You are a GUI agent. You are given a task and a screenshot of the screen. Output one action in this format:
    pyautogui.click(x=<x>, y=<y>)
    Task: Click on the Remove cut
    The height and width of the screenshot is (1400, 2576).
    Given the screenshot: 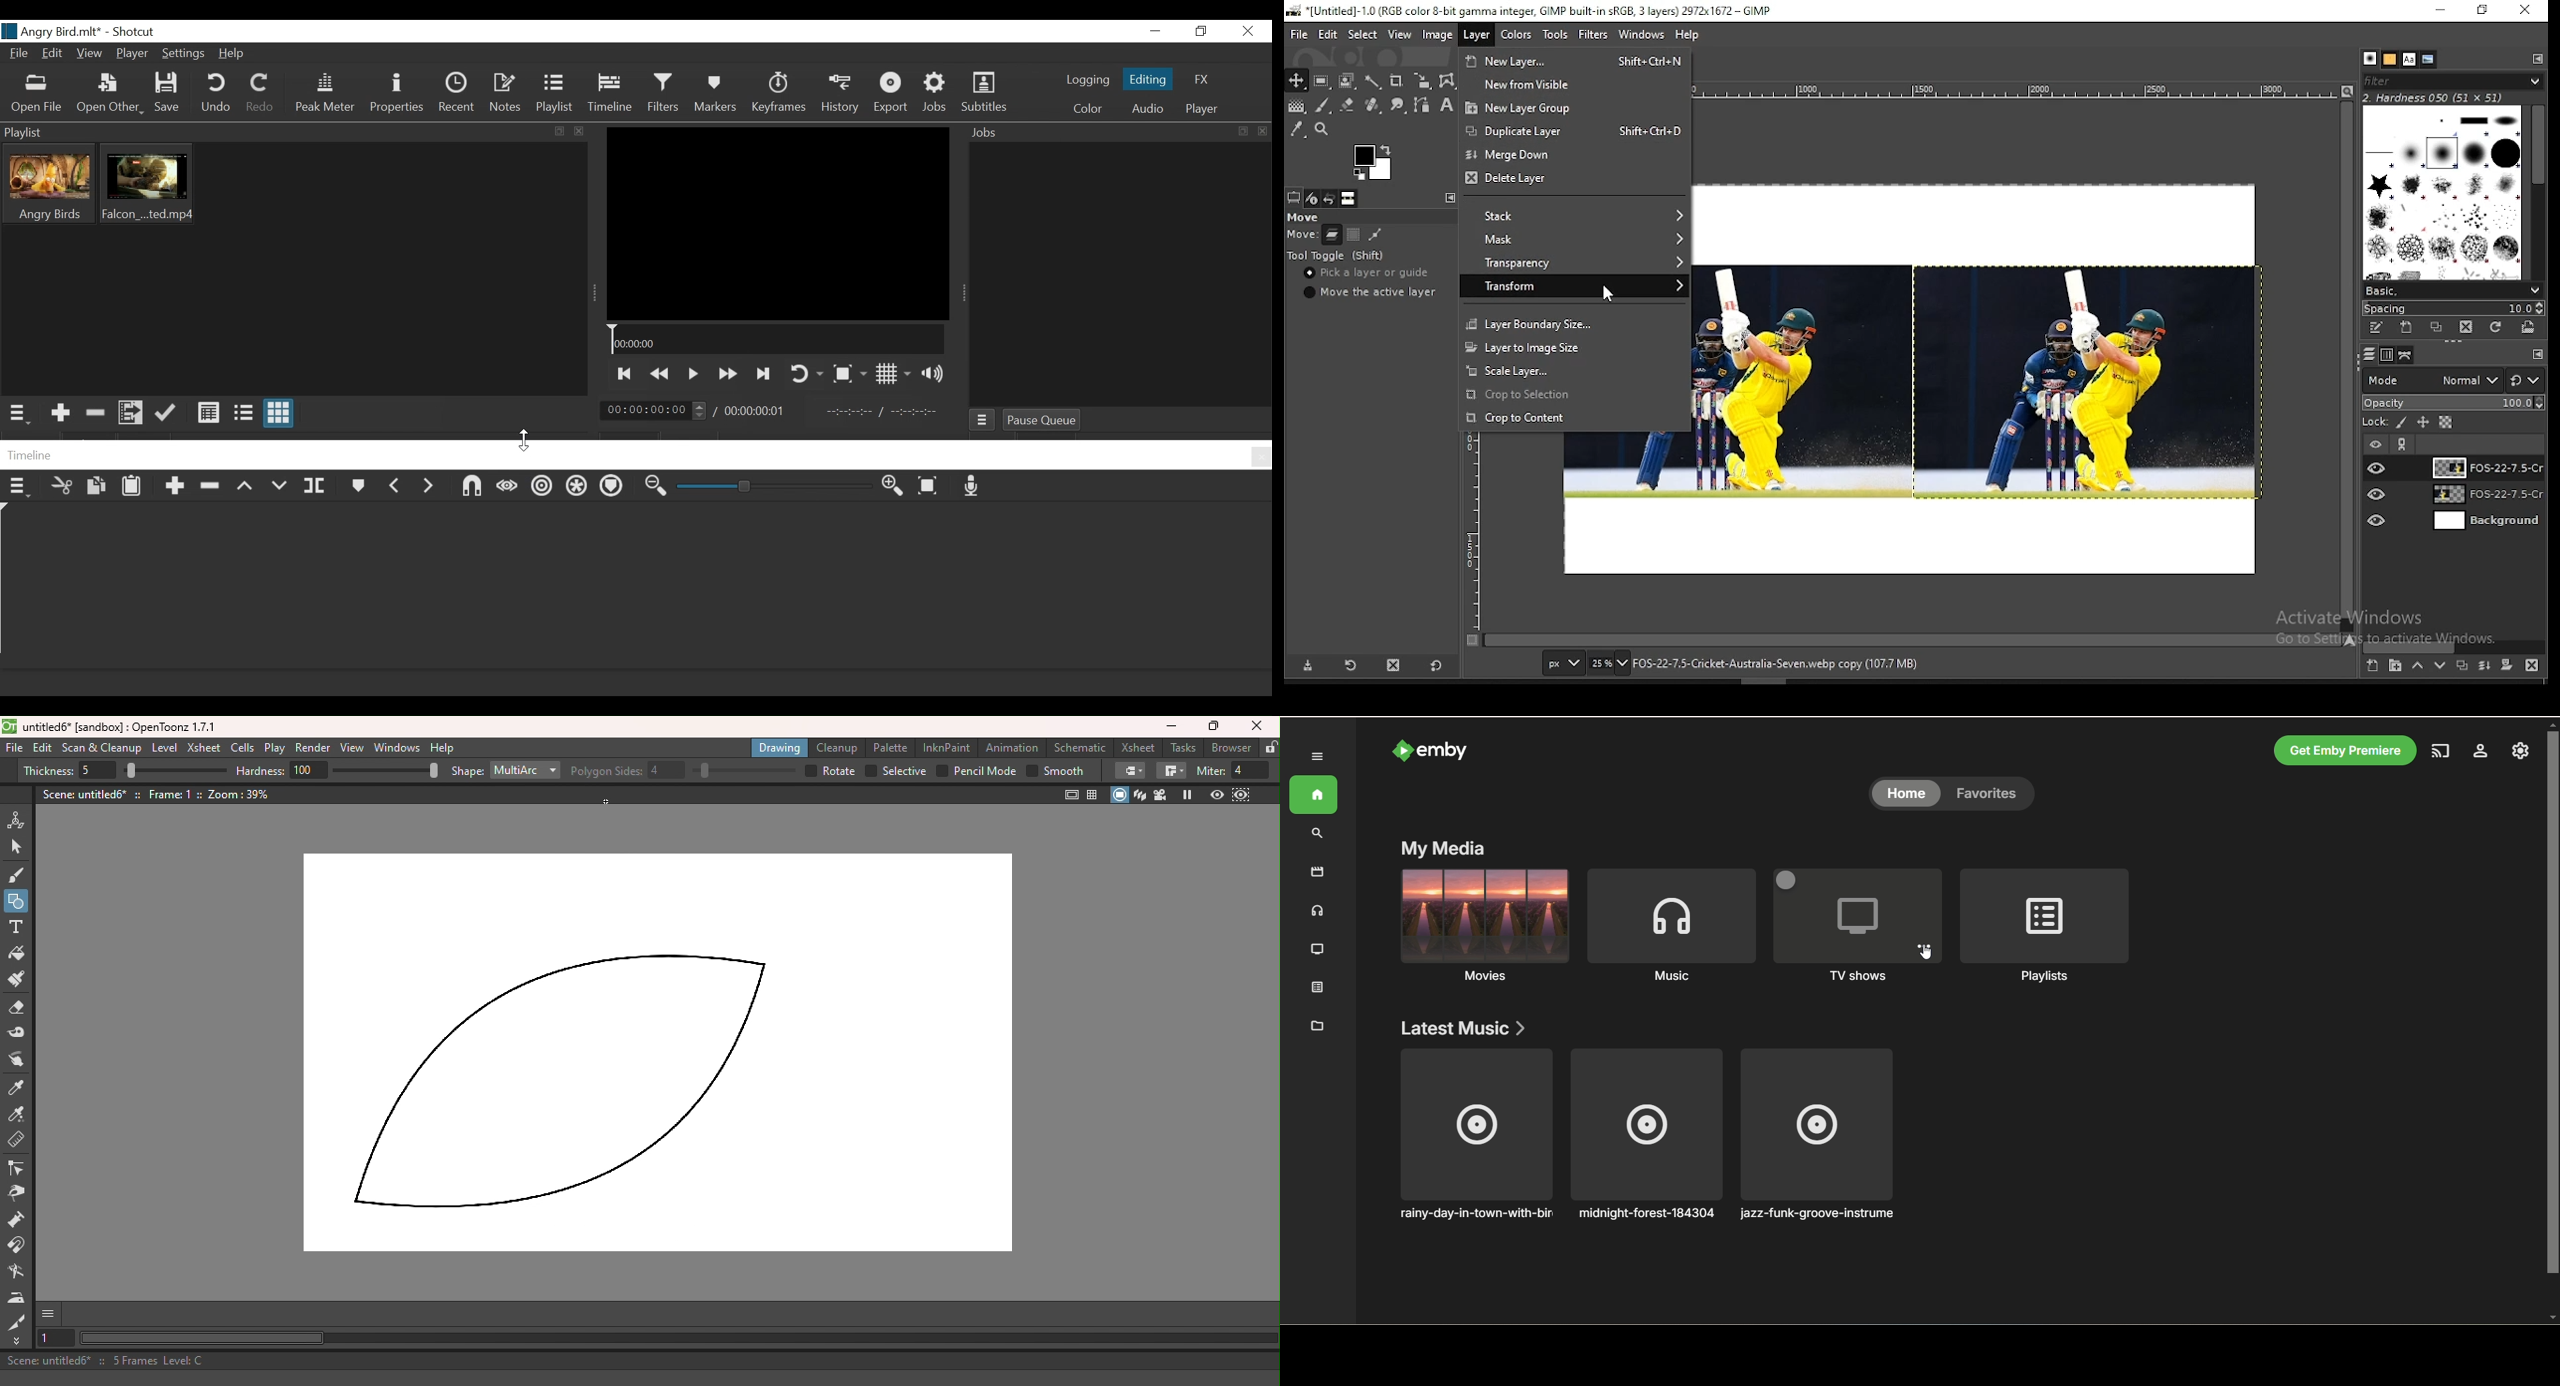 What is the action you would take?
    pyautogui.click(x=97, y=412)
    